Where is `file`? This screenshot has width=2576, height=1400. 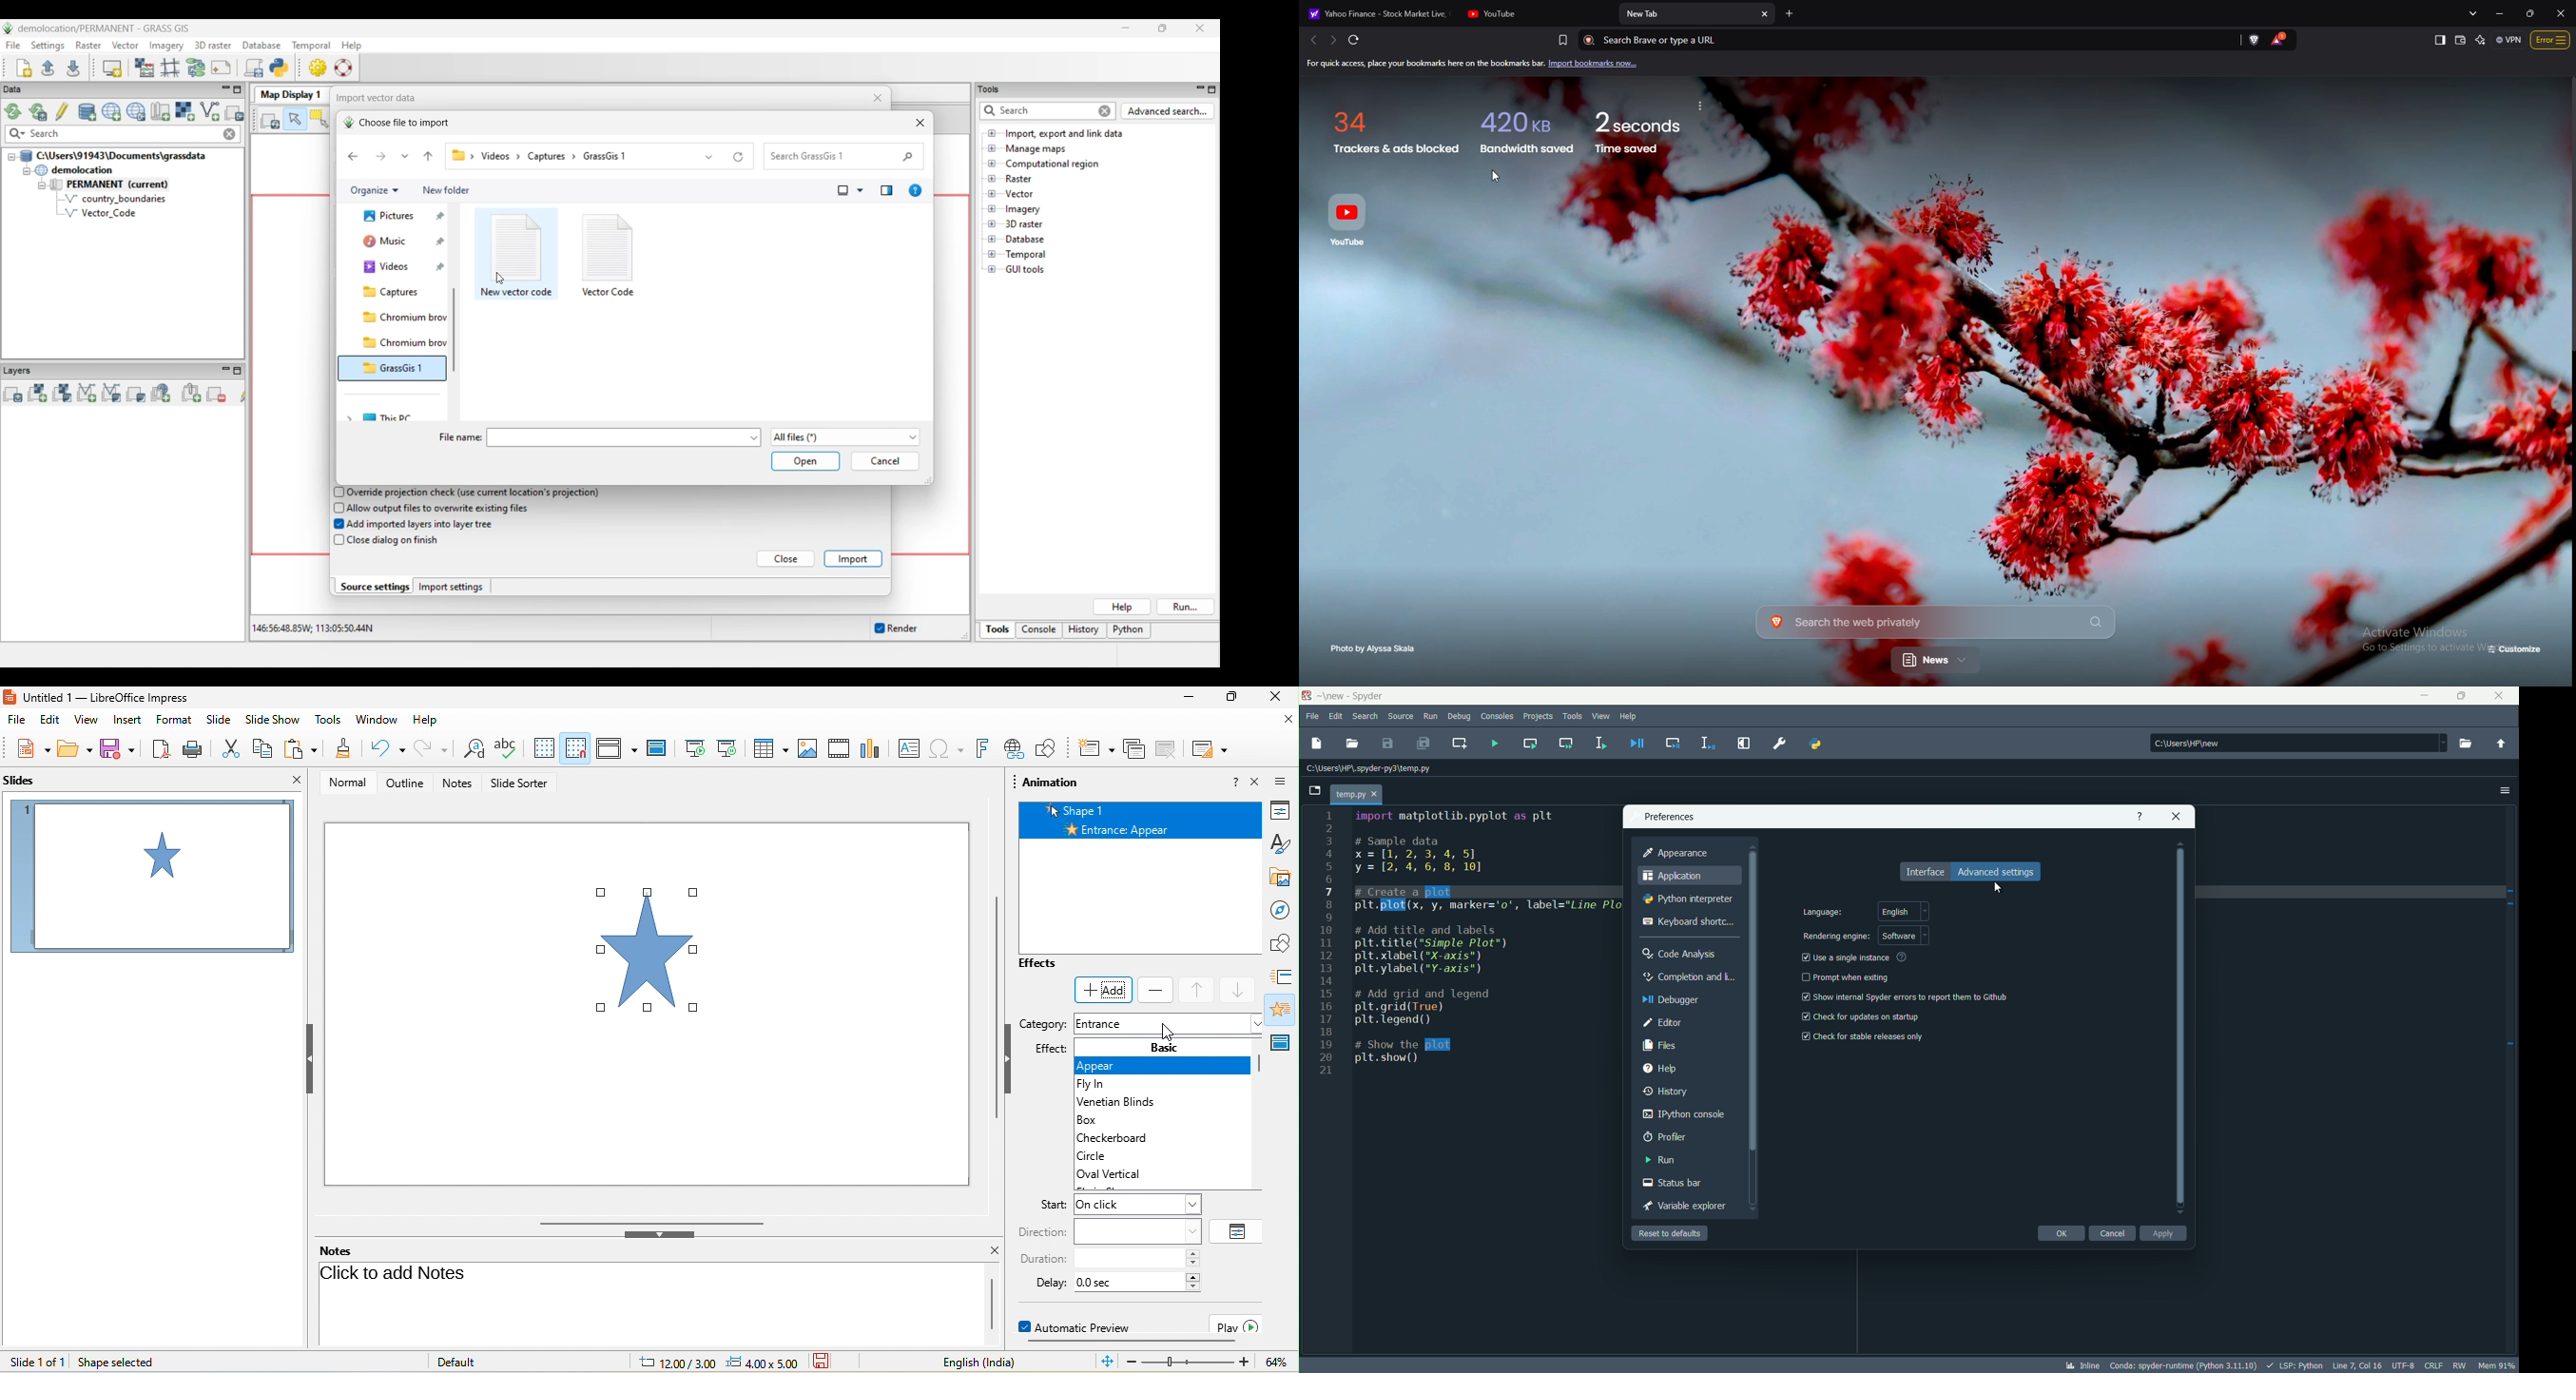 file is located at coordinates (1313, 717).